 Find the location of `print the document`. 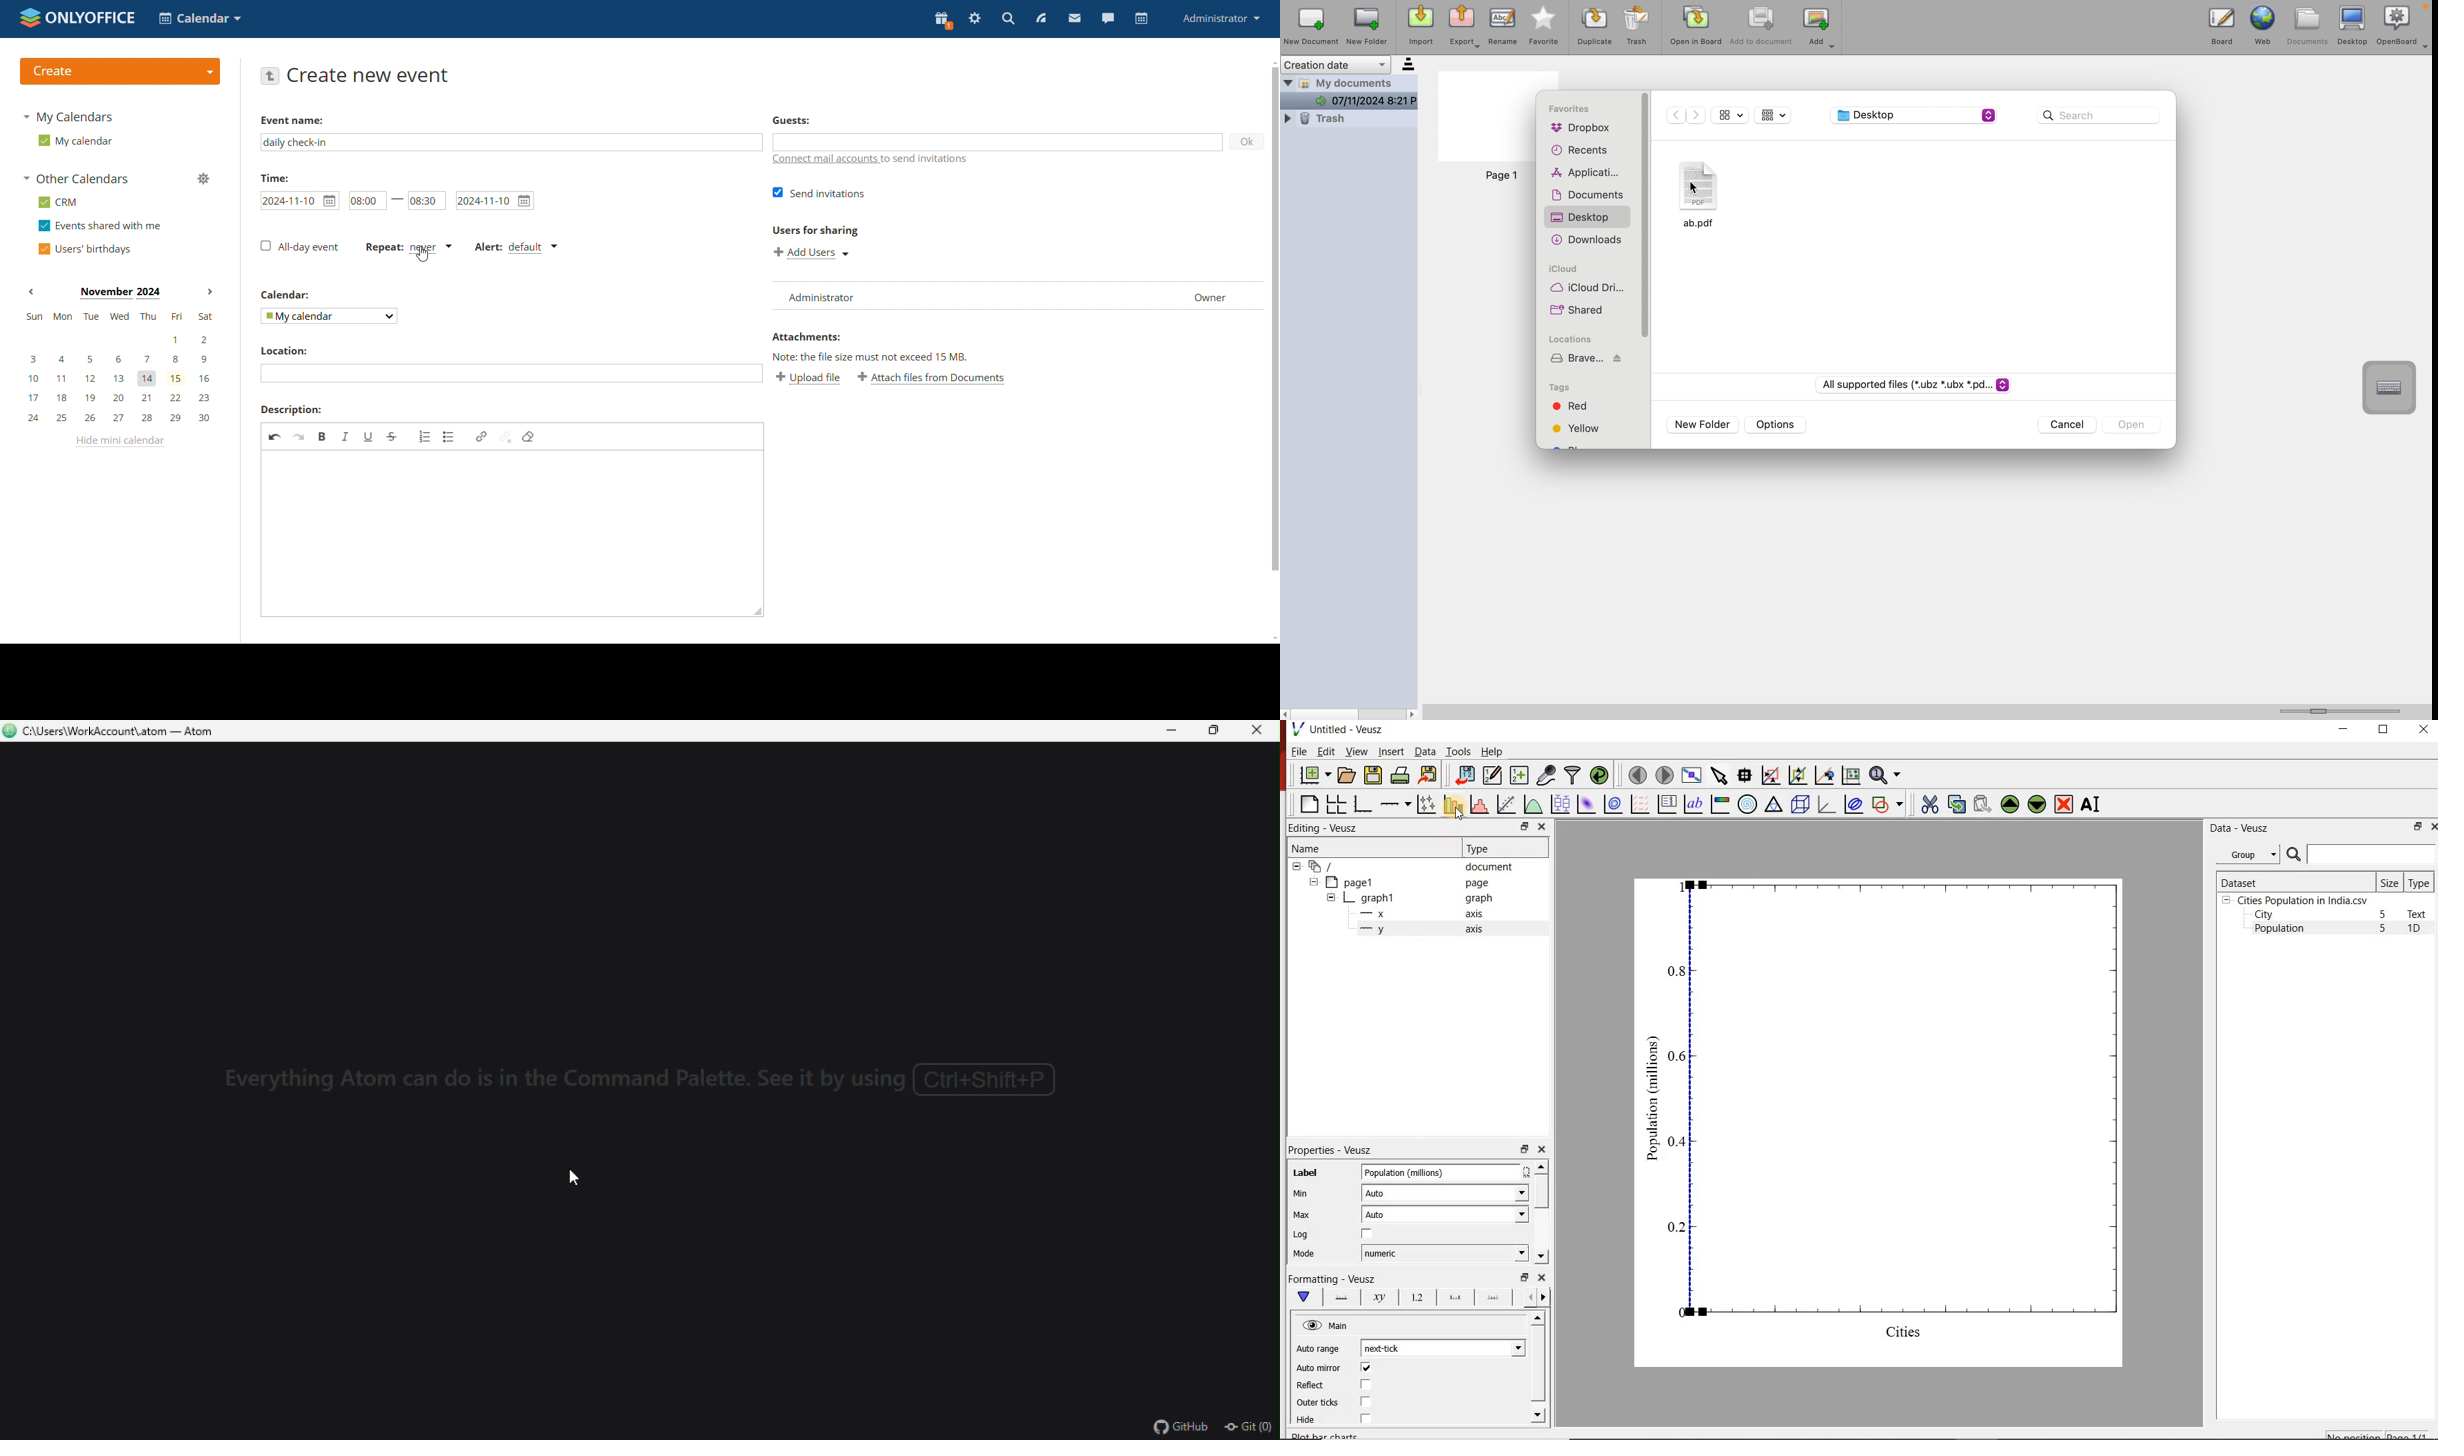

print the document is located at coordinates (1399, 776).